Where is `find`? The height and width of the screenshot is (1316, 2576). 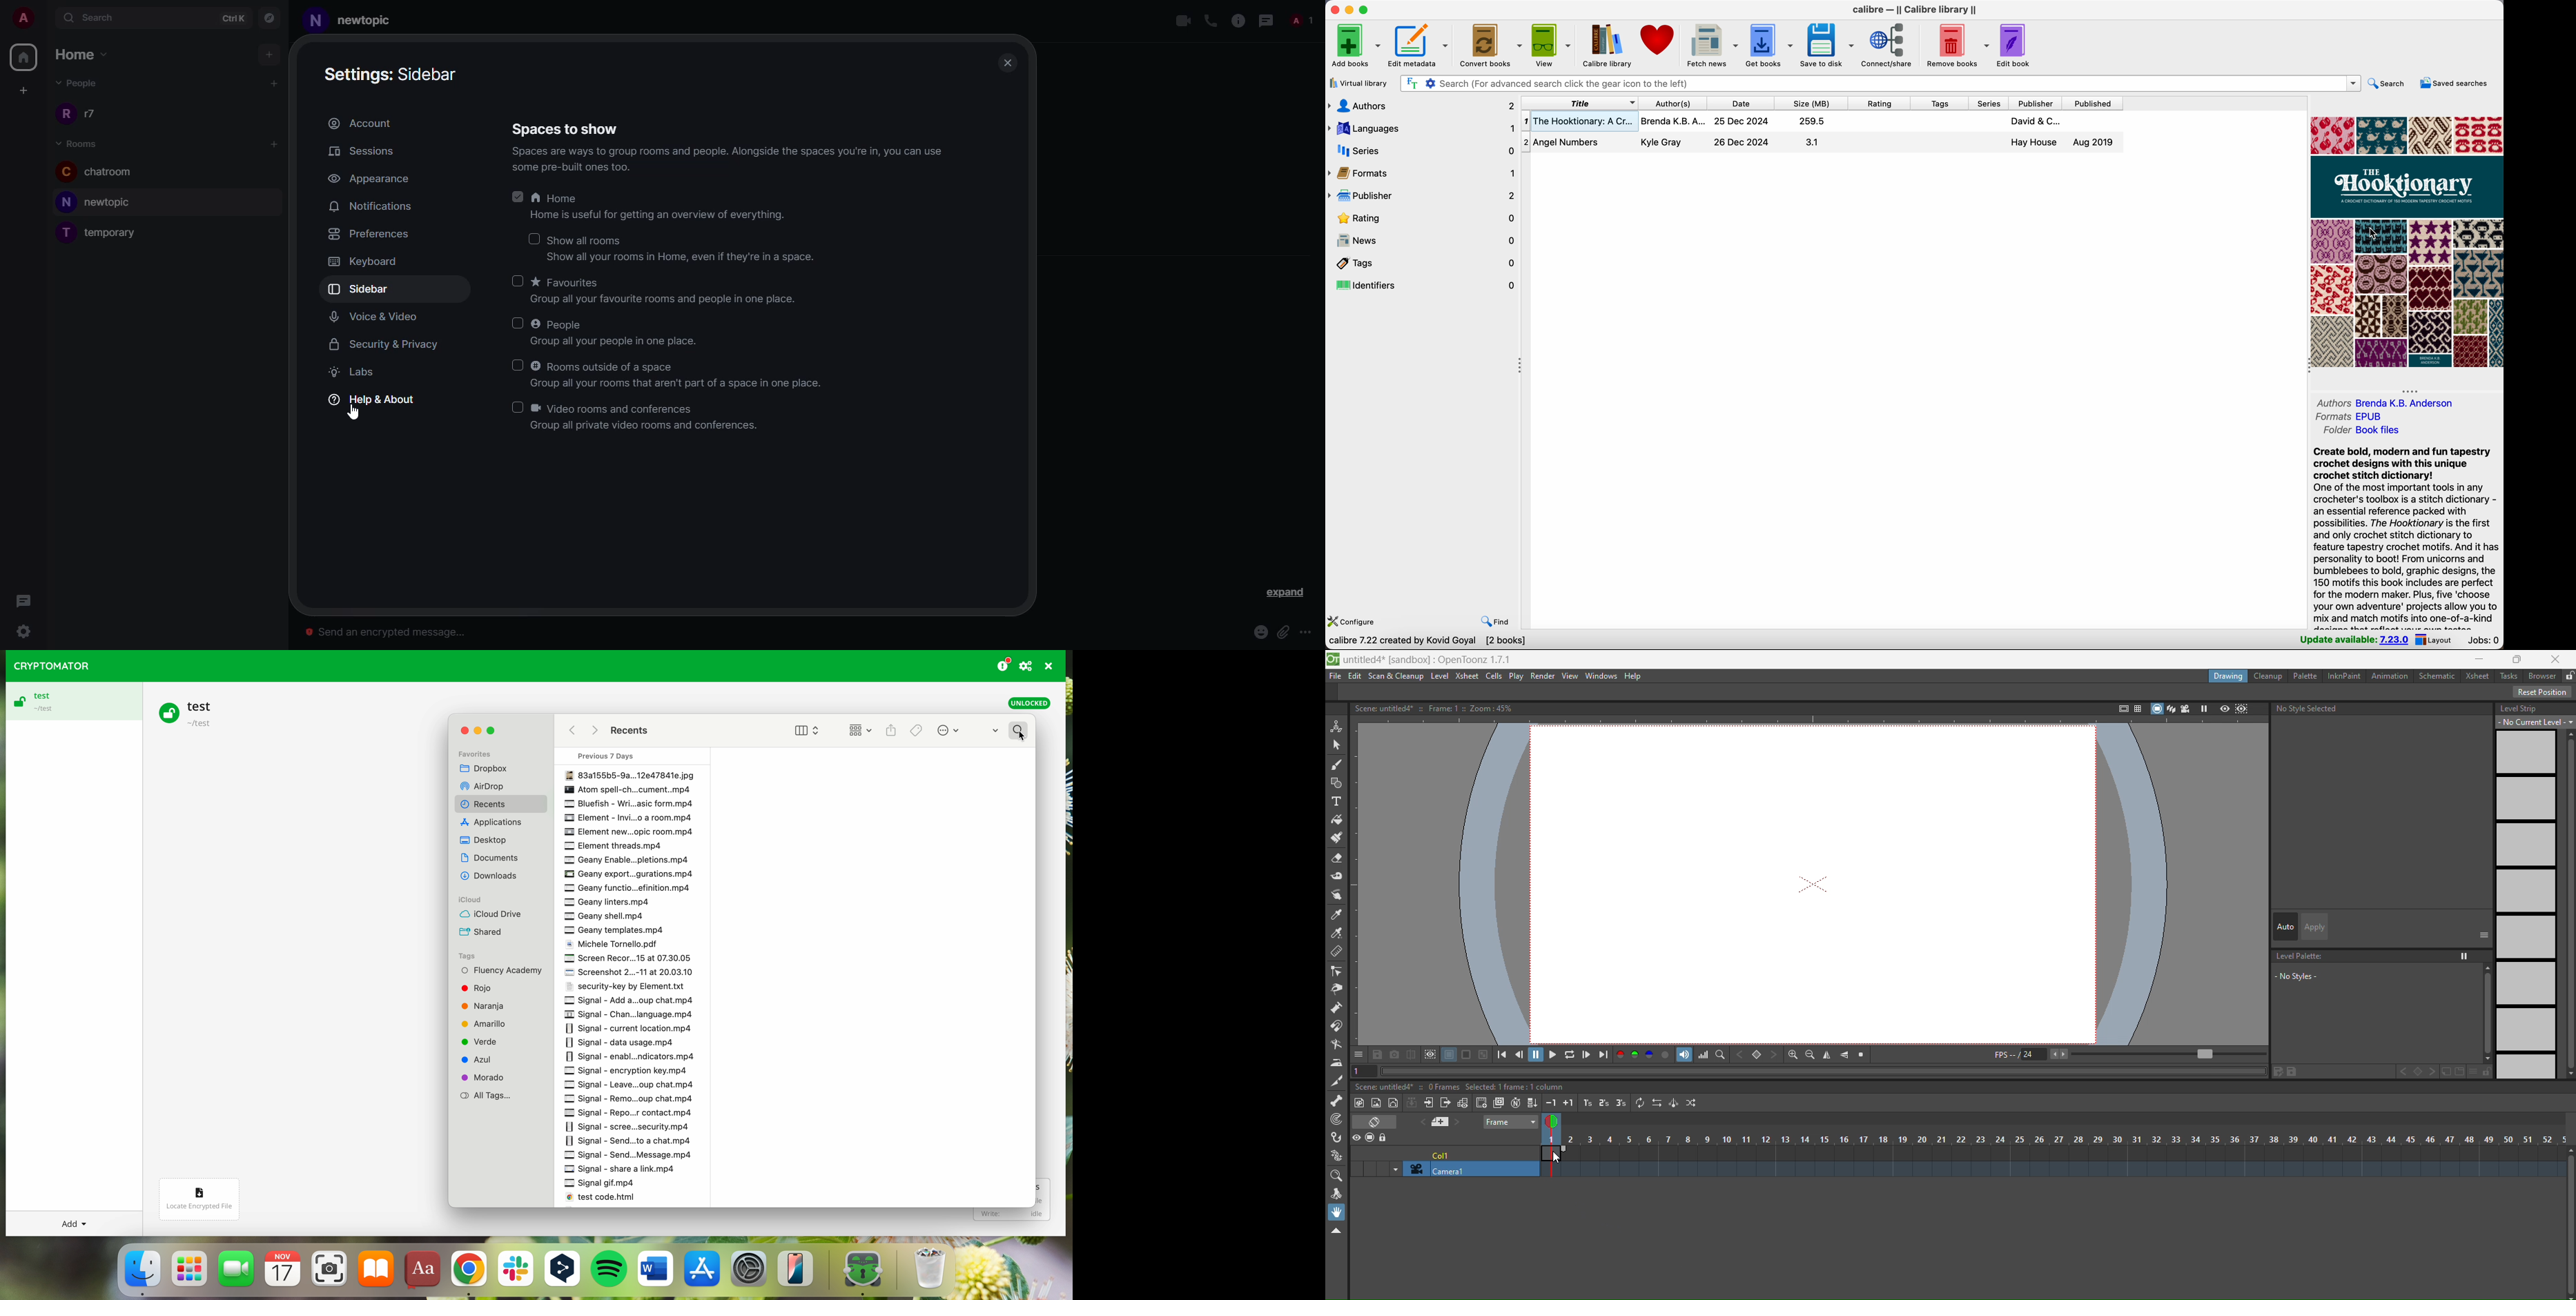 find is located at coordinates (1496, 623).